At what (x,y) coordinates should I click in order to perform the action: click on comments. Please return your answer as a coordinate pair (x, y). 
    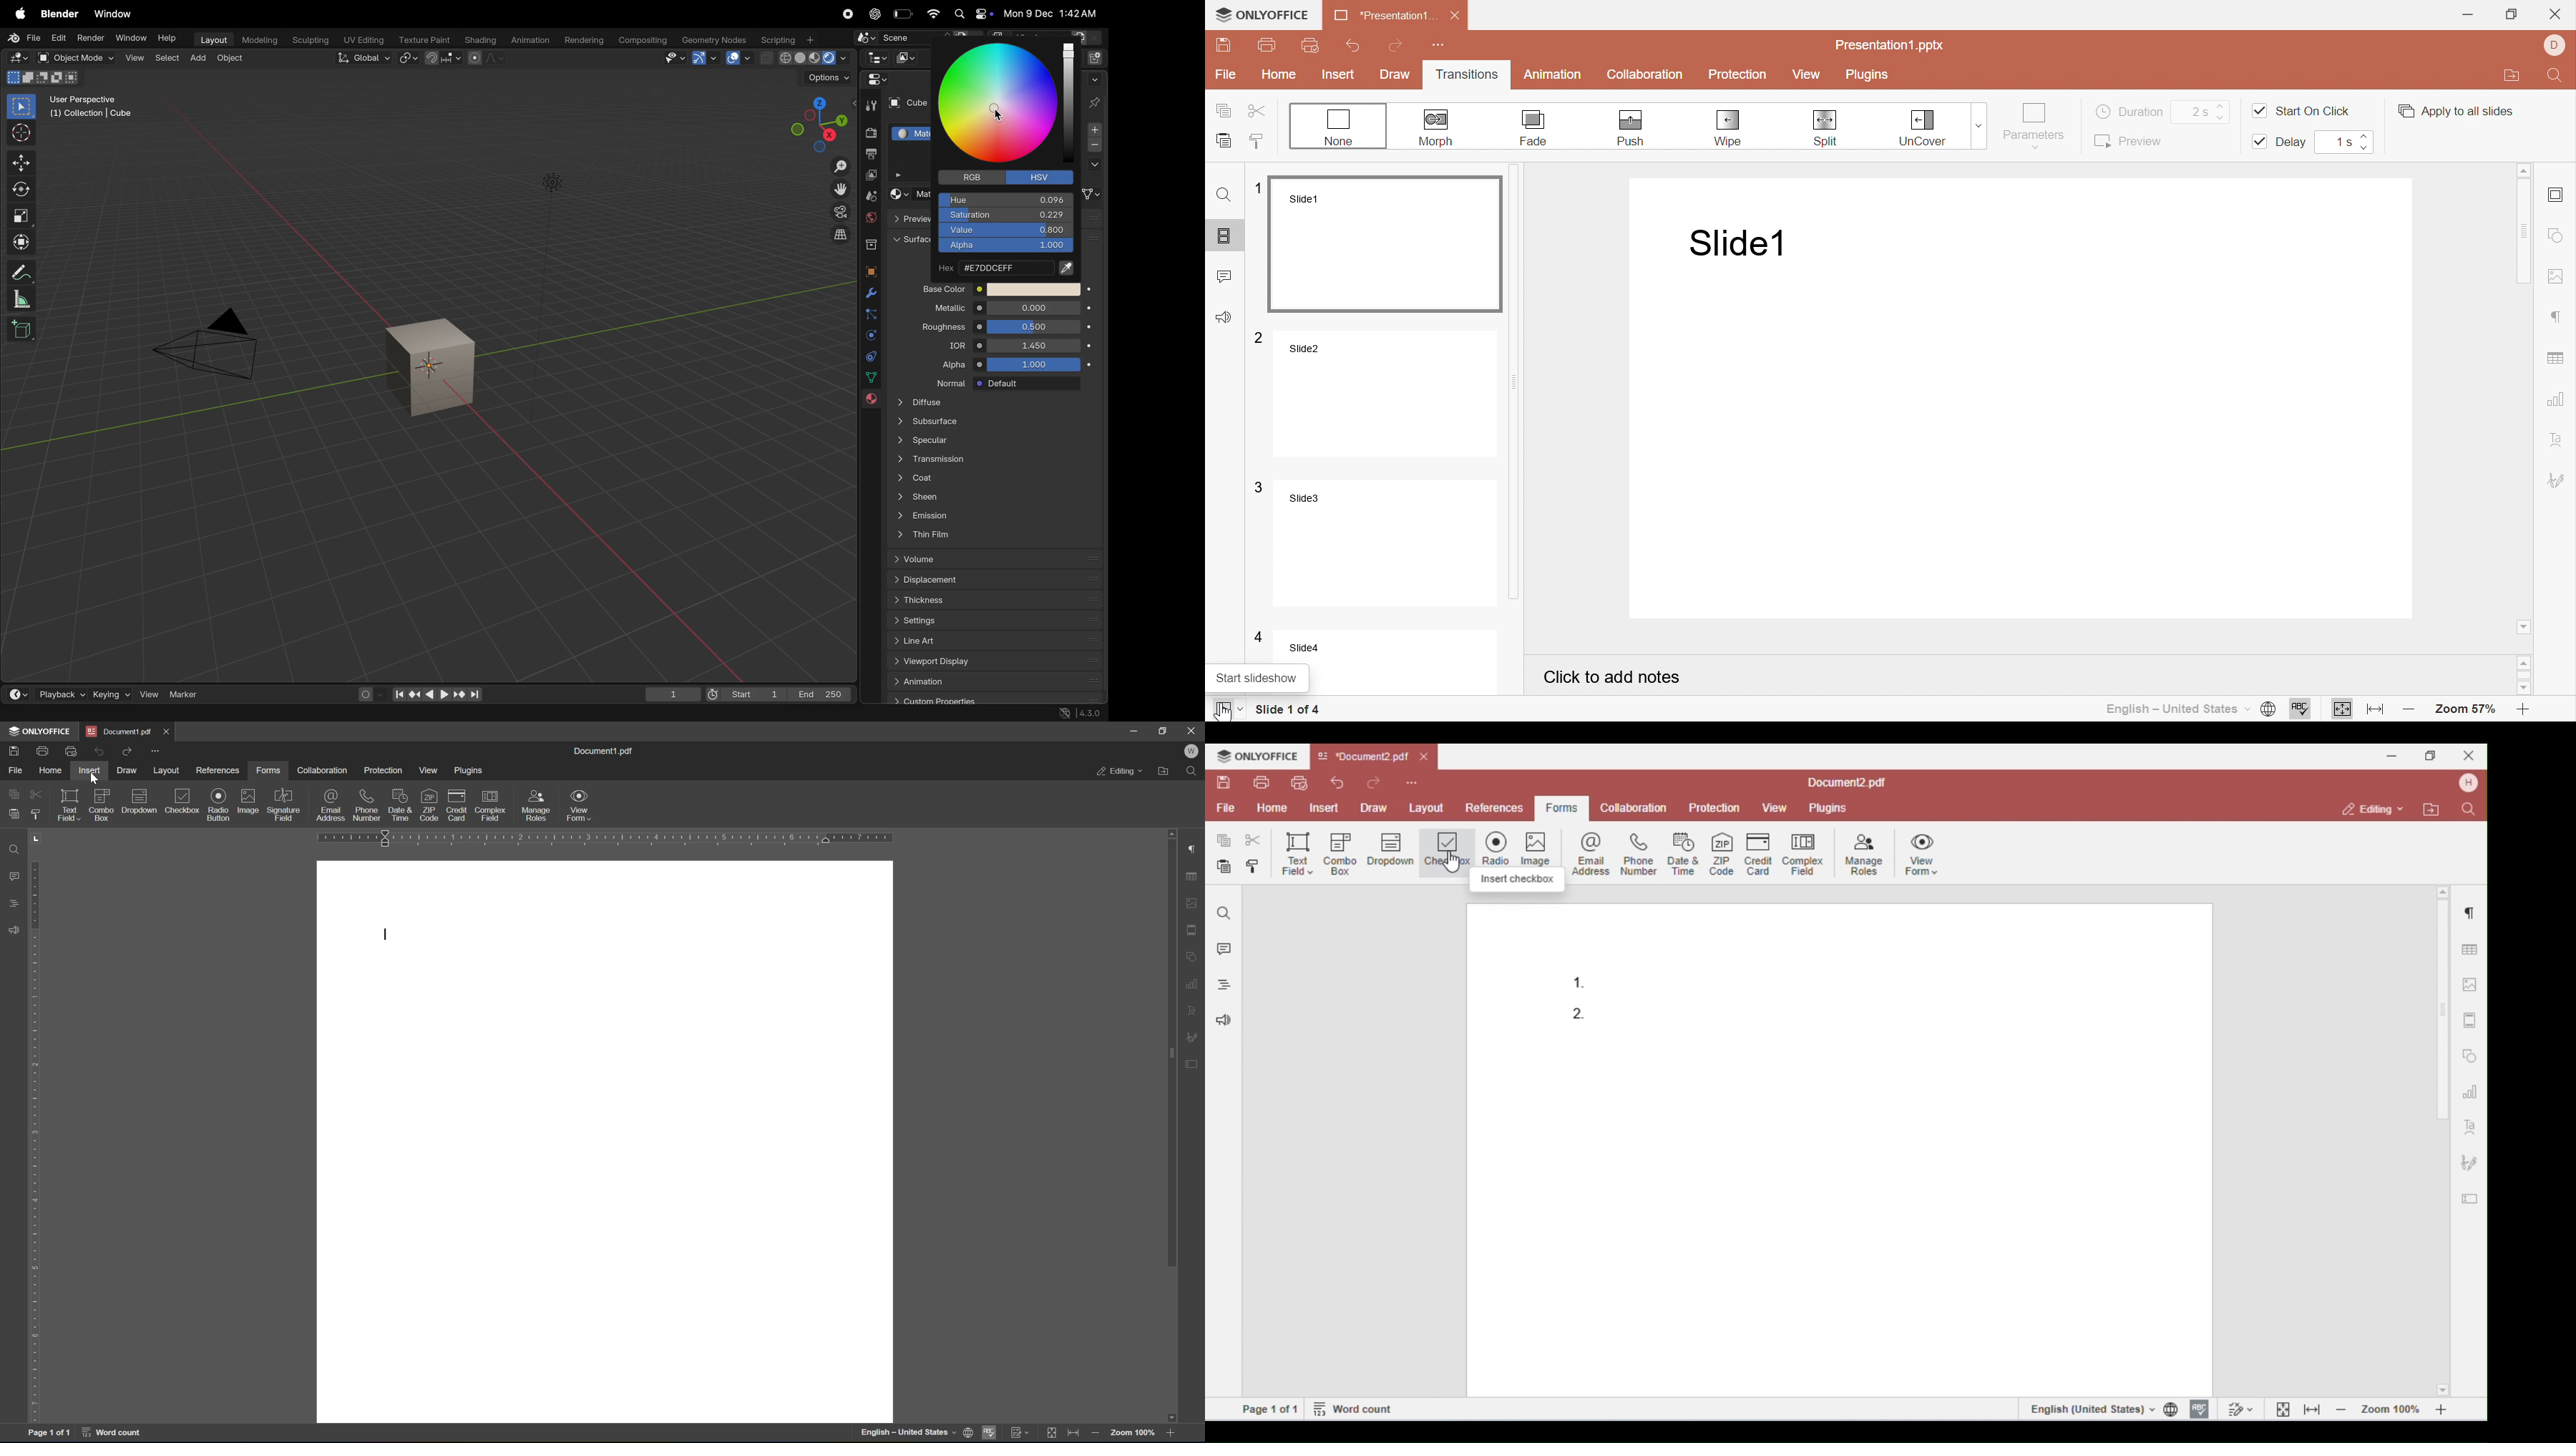
    Looking at the image, I should click on (13, 875).